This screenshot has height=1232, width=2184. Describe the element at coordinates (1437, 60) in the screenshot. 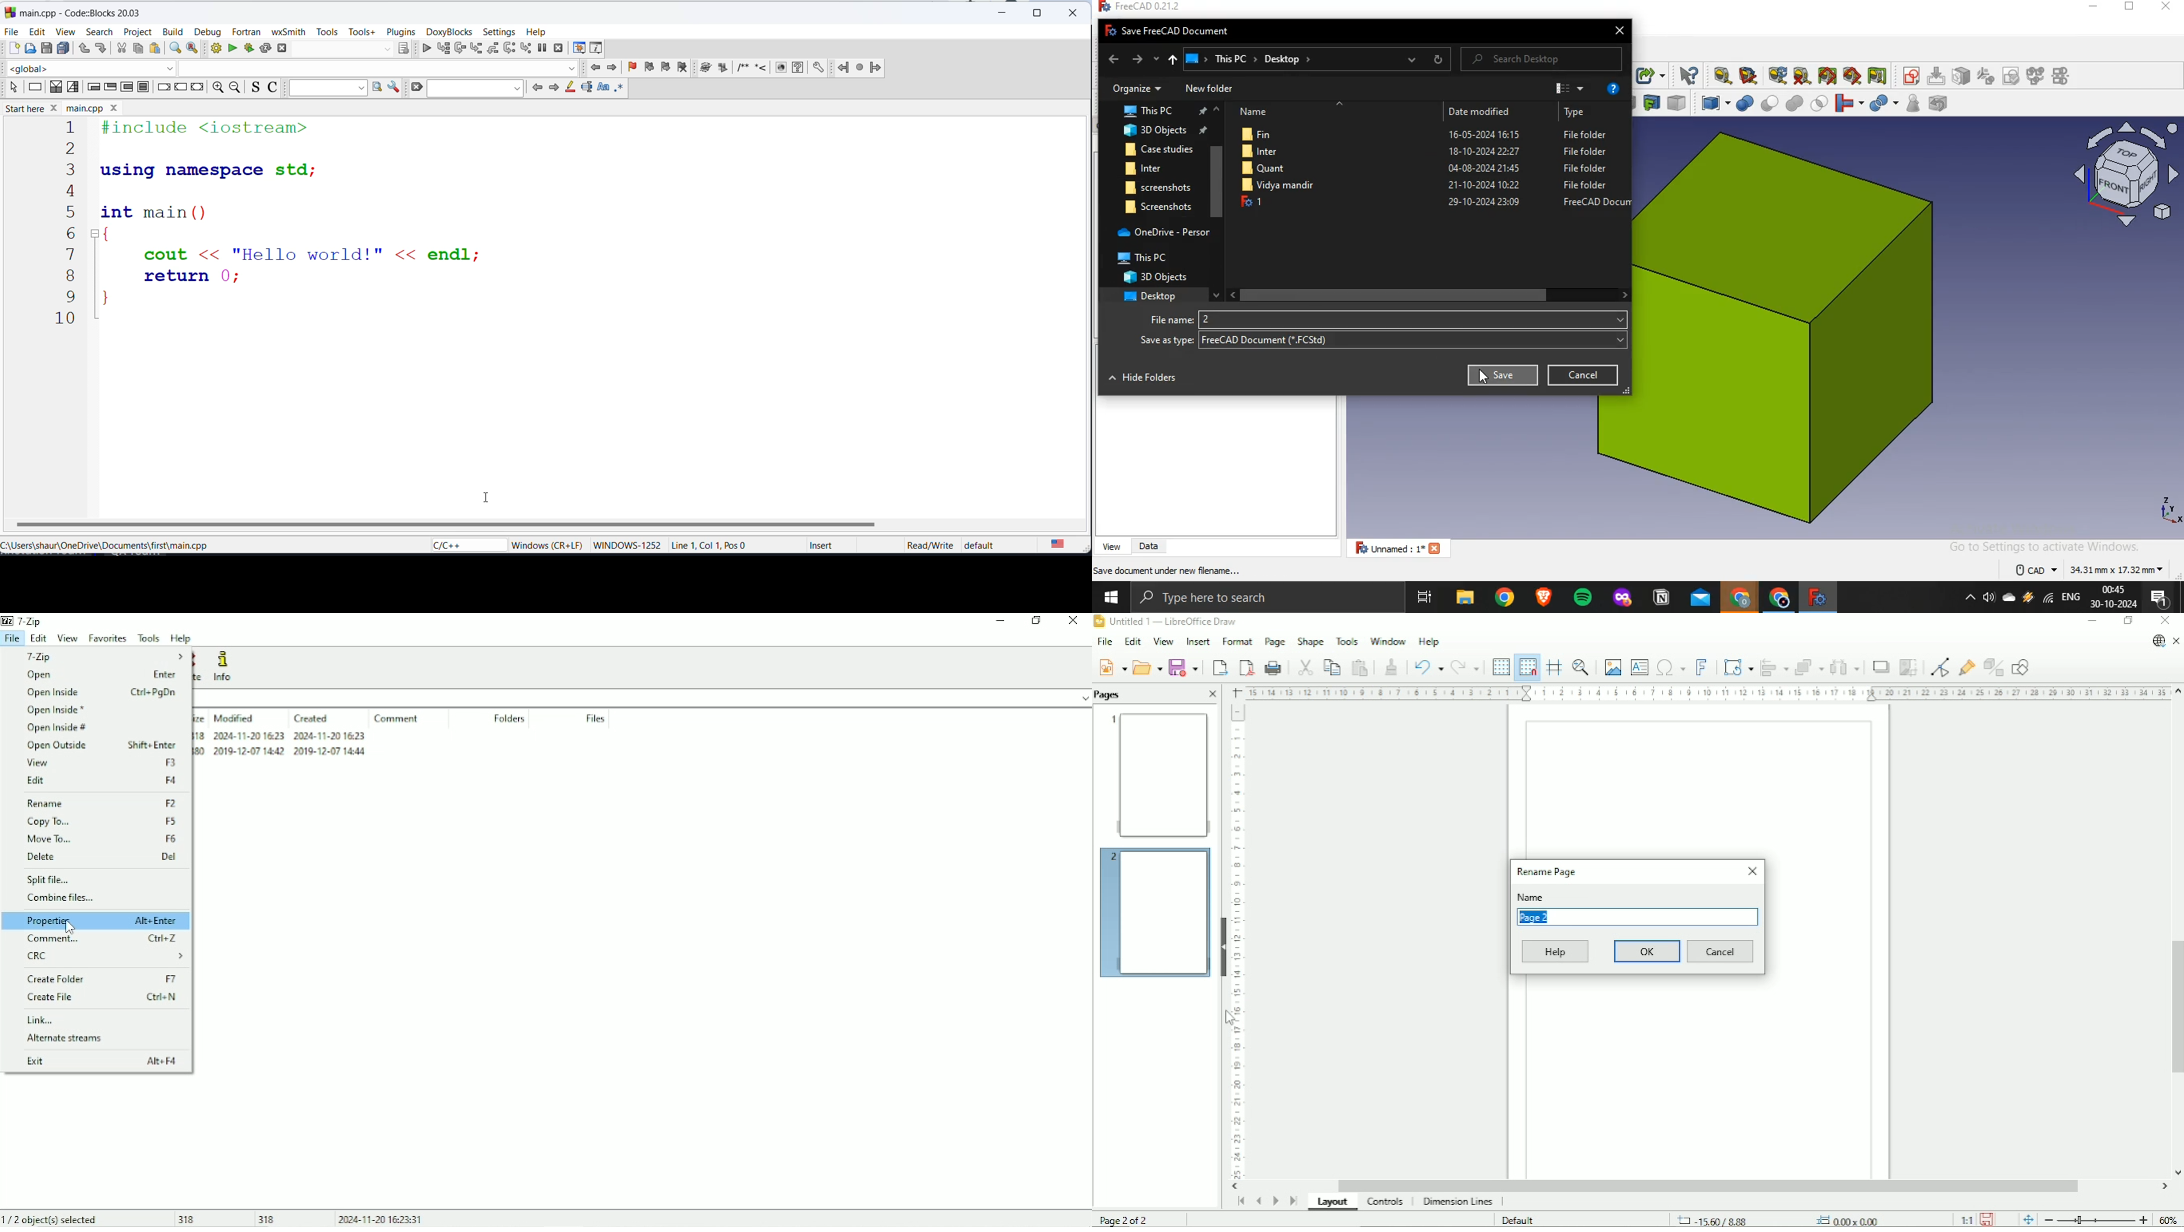

I see `refresh` at that location.